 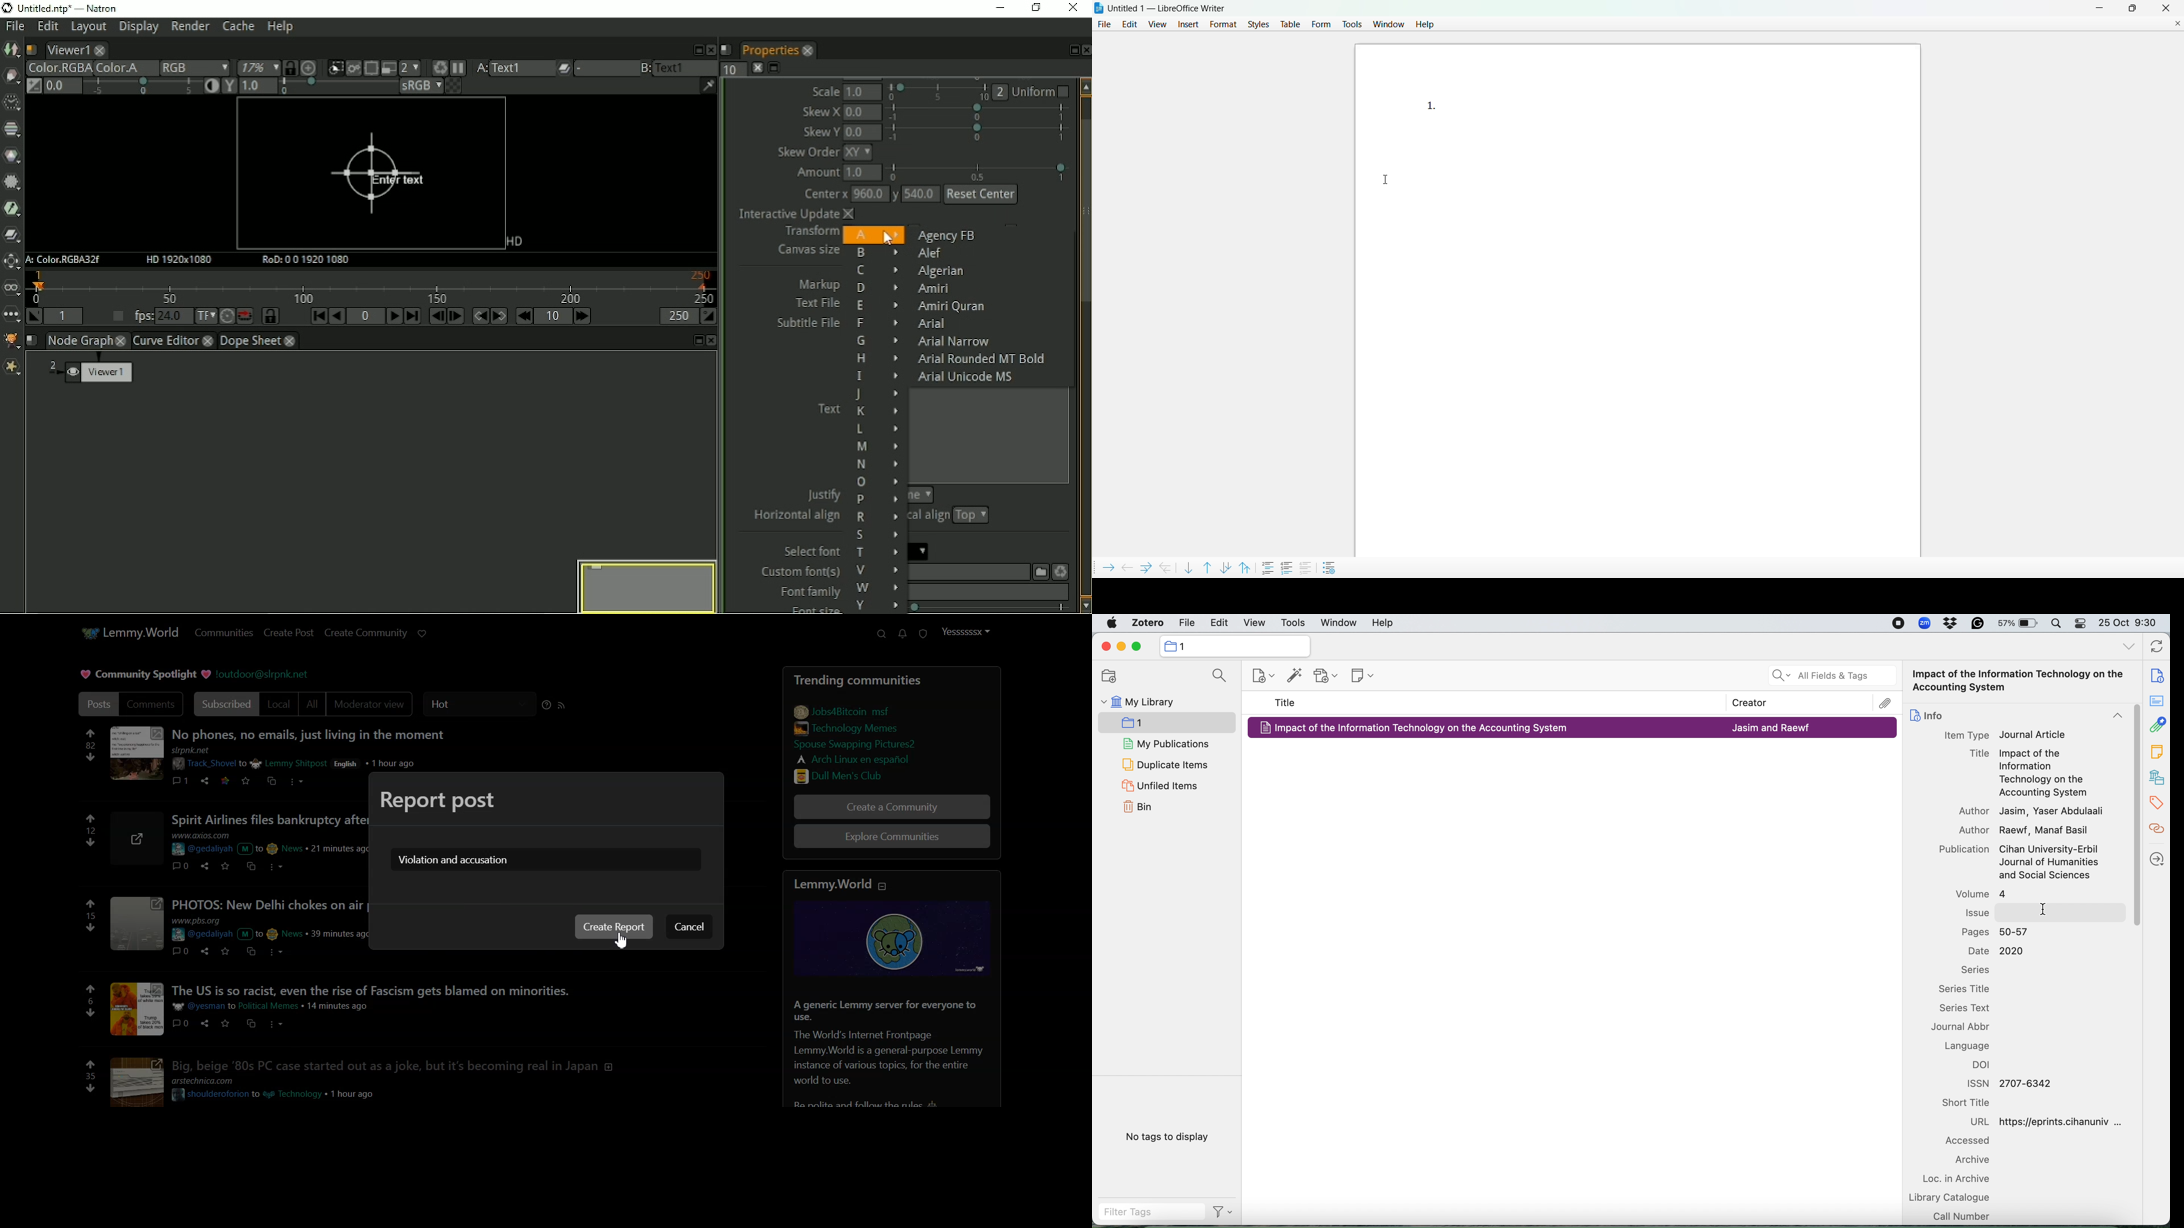 I want to click on duplicate items, so click(x=1165, y=763).